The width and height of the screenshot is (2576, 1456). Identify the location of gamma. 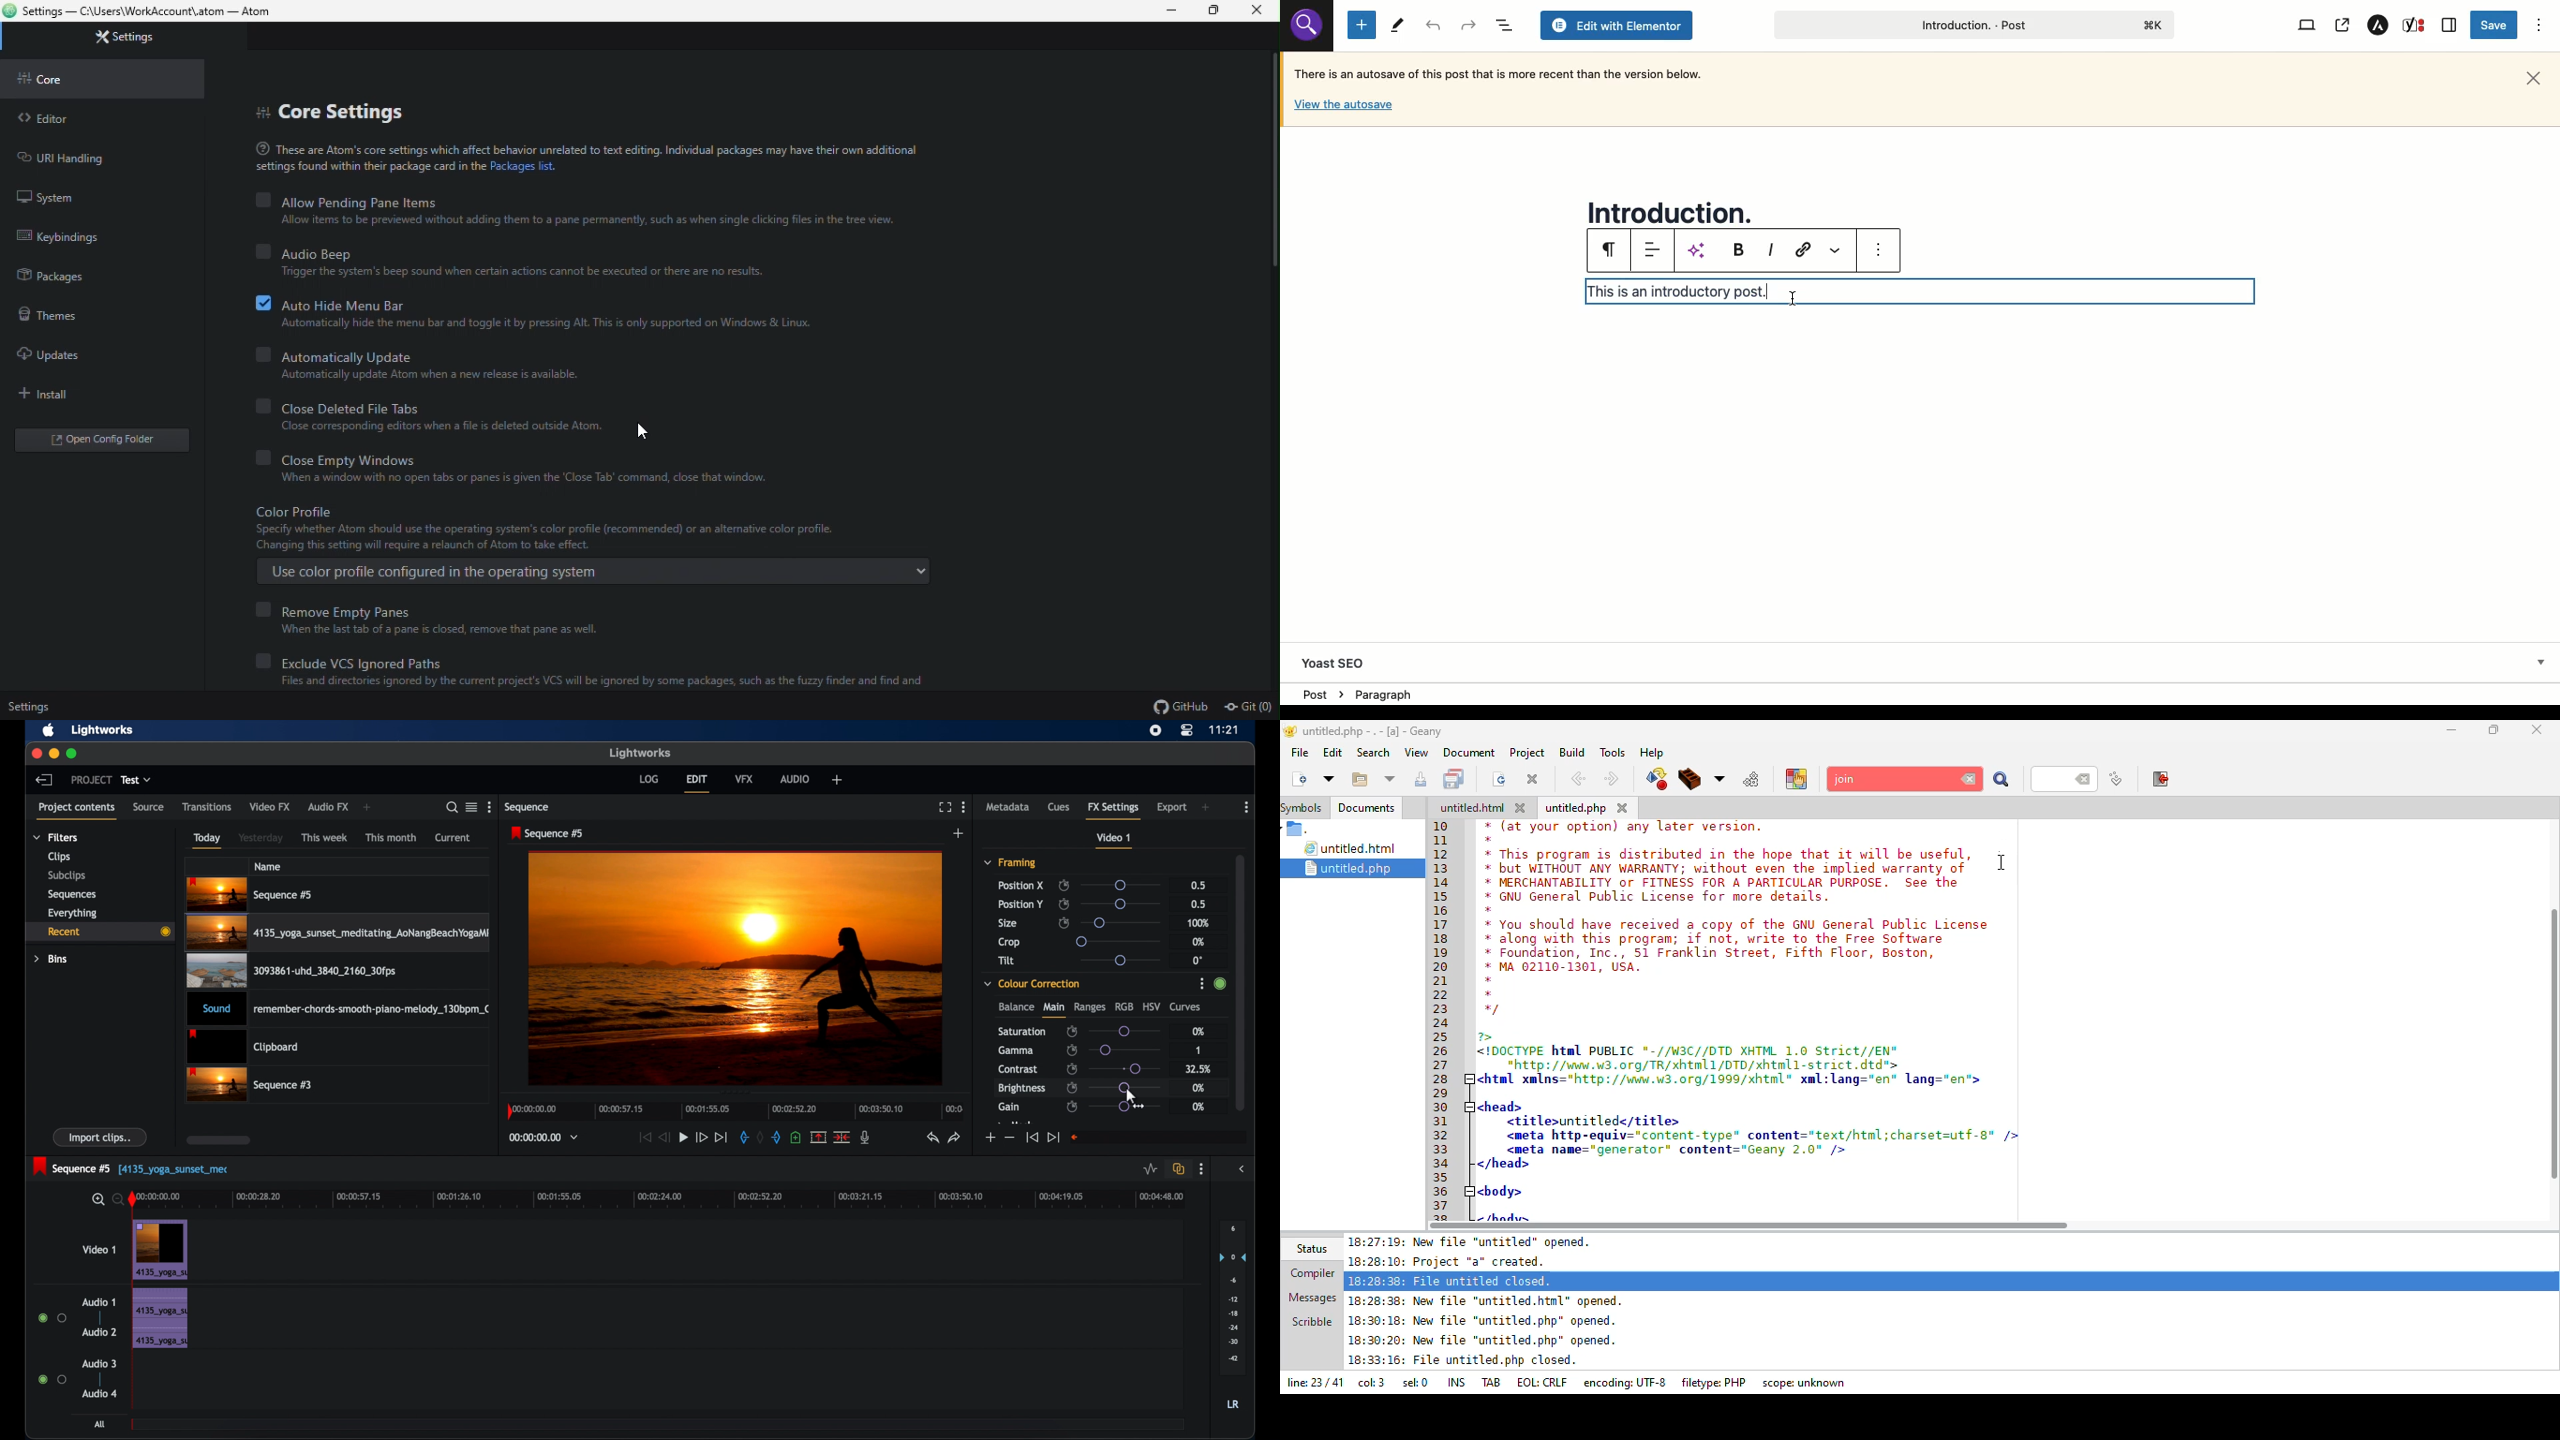
(1016, 1050).